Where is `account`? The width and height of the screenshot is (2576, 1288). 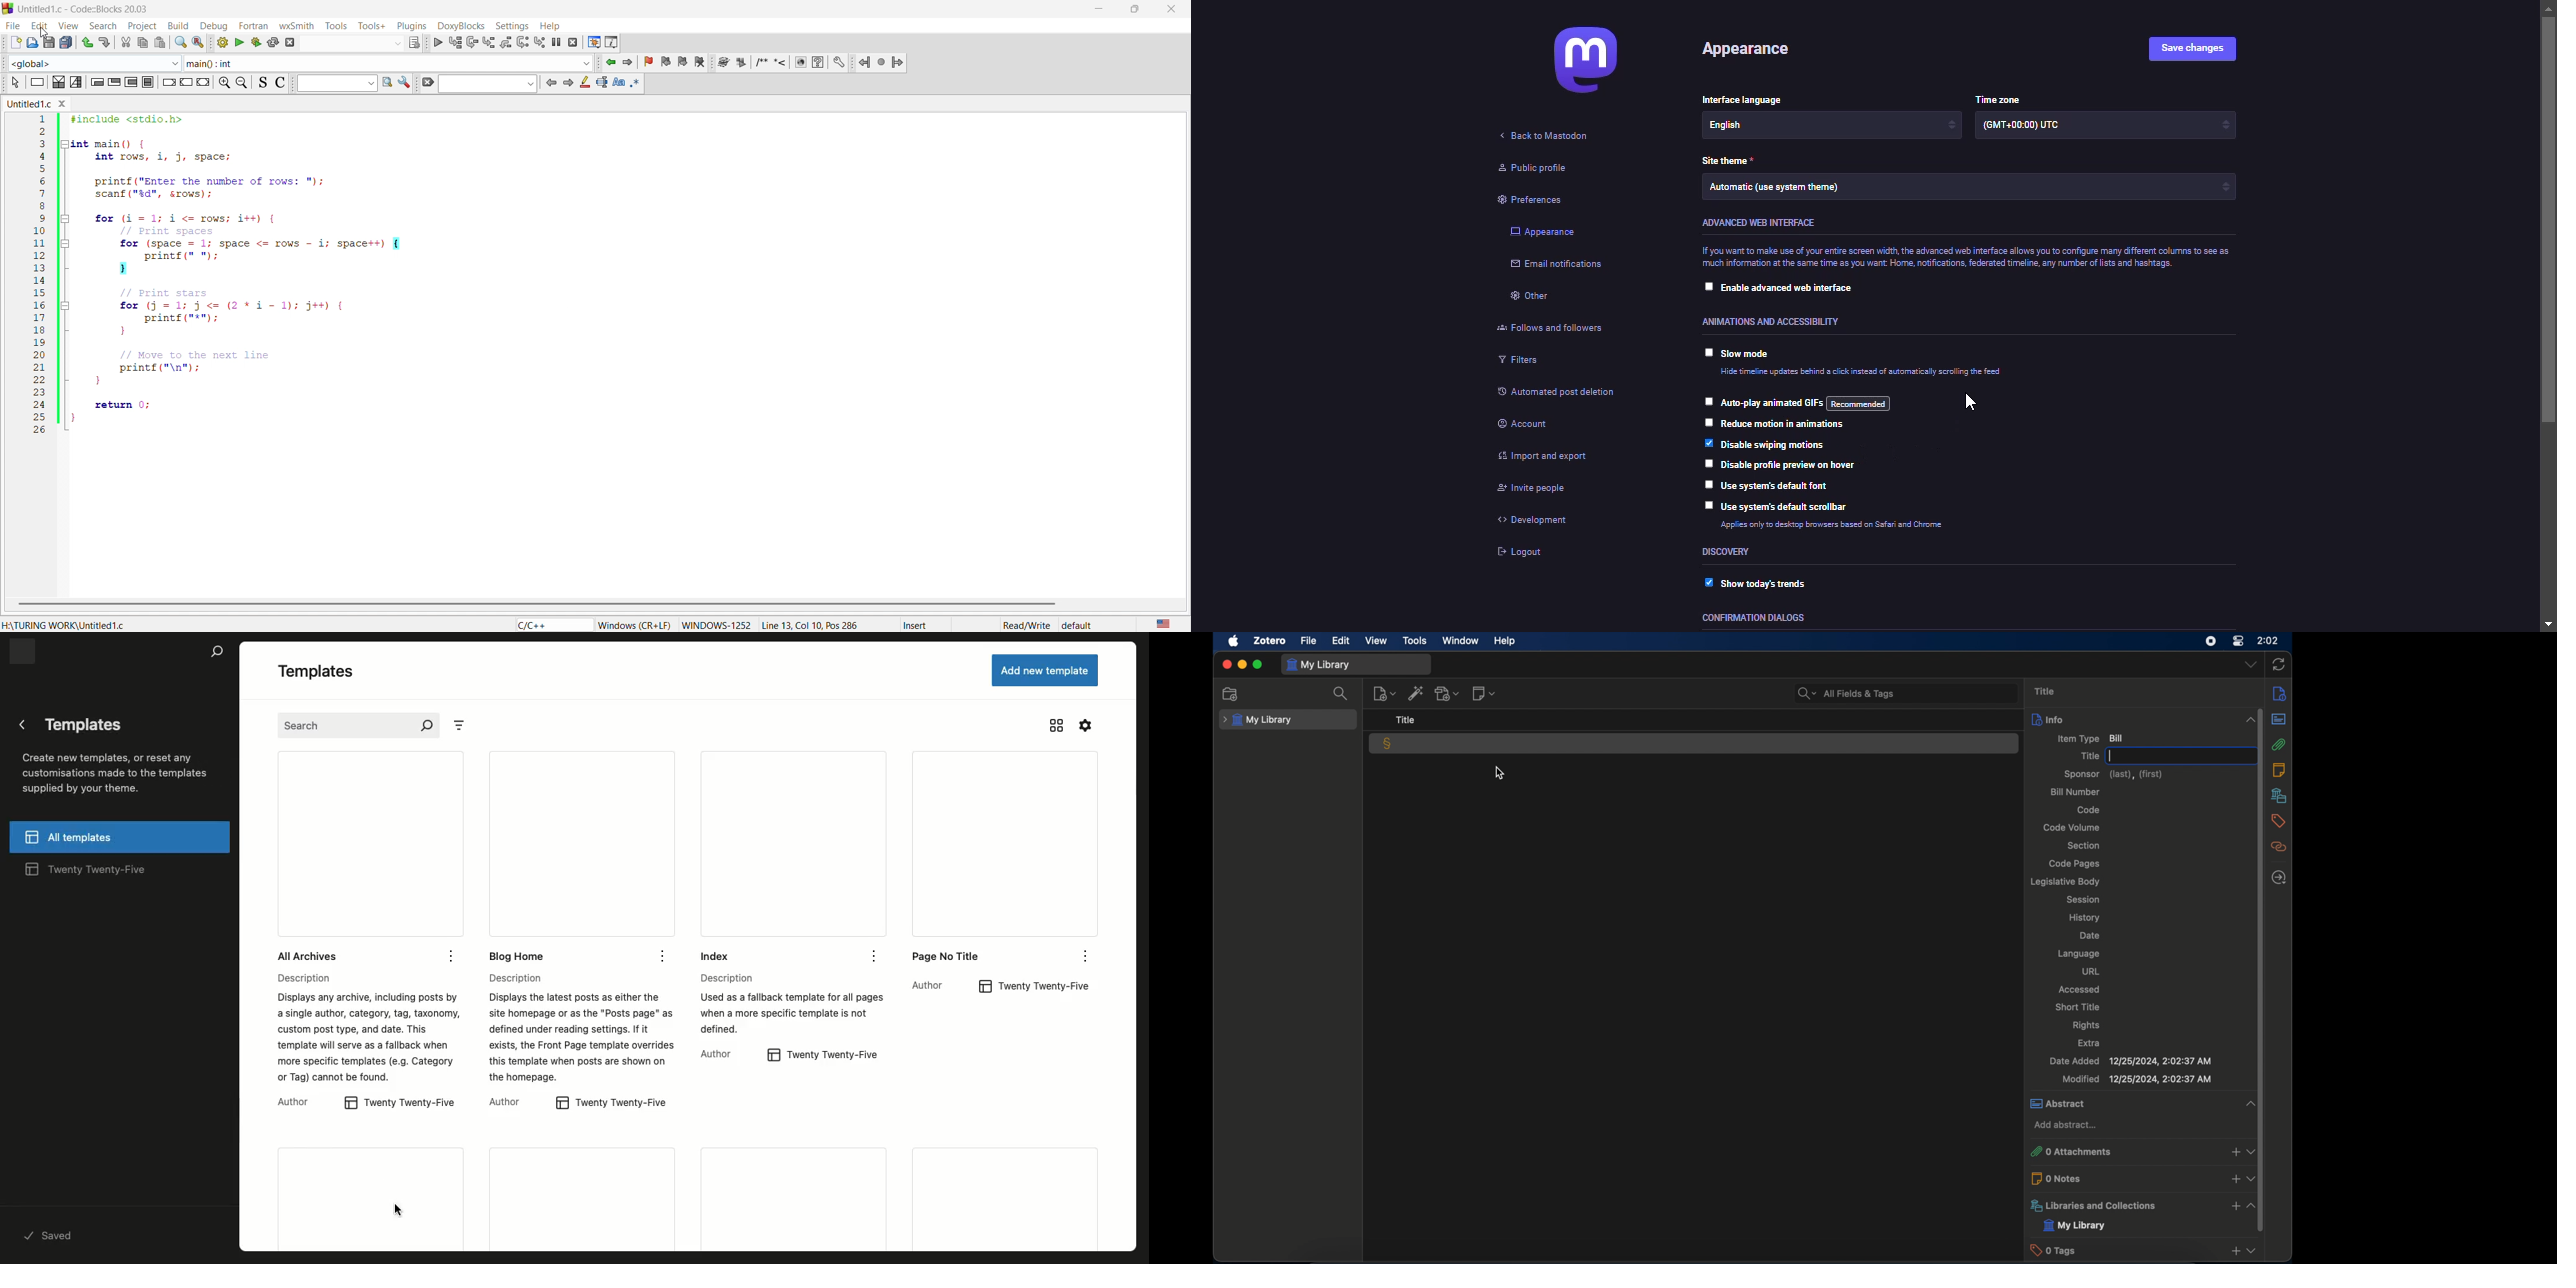
account is located at coordinates (1528, 423).